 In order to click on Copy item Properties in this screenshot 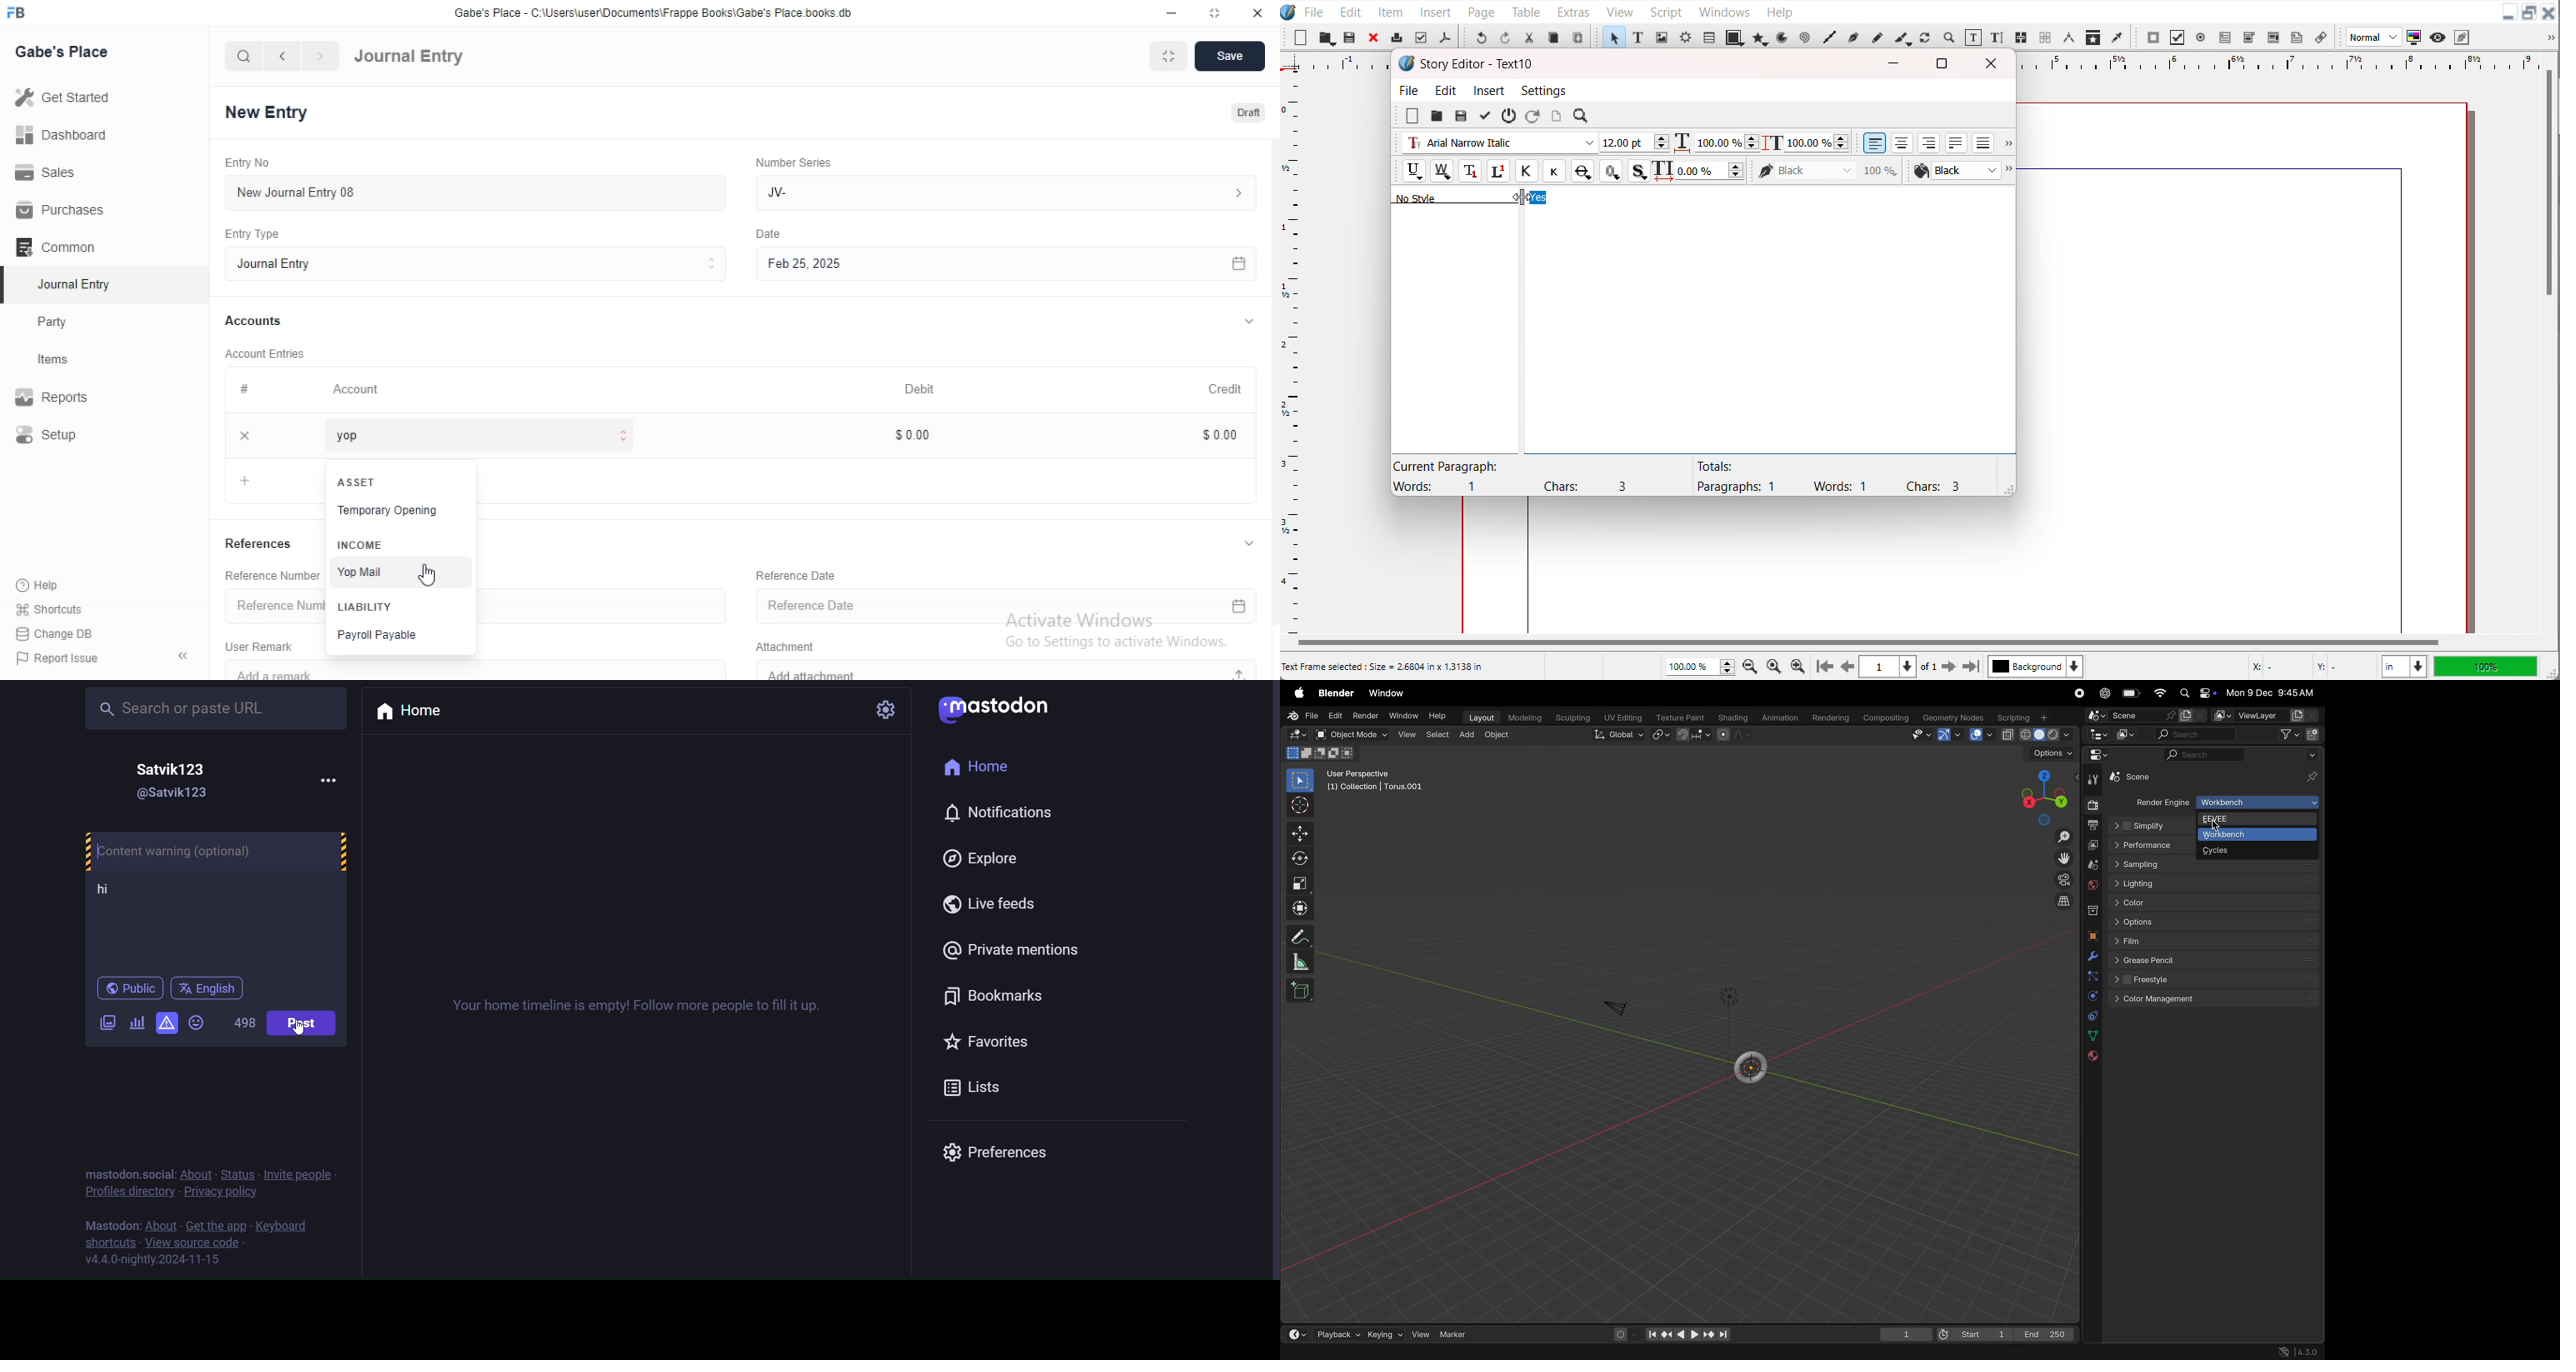, I will do `click(2093, 37)`.